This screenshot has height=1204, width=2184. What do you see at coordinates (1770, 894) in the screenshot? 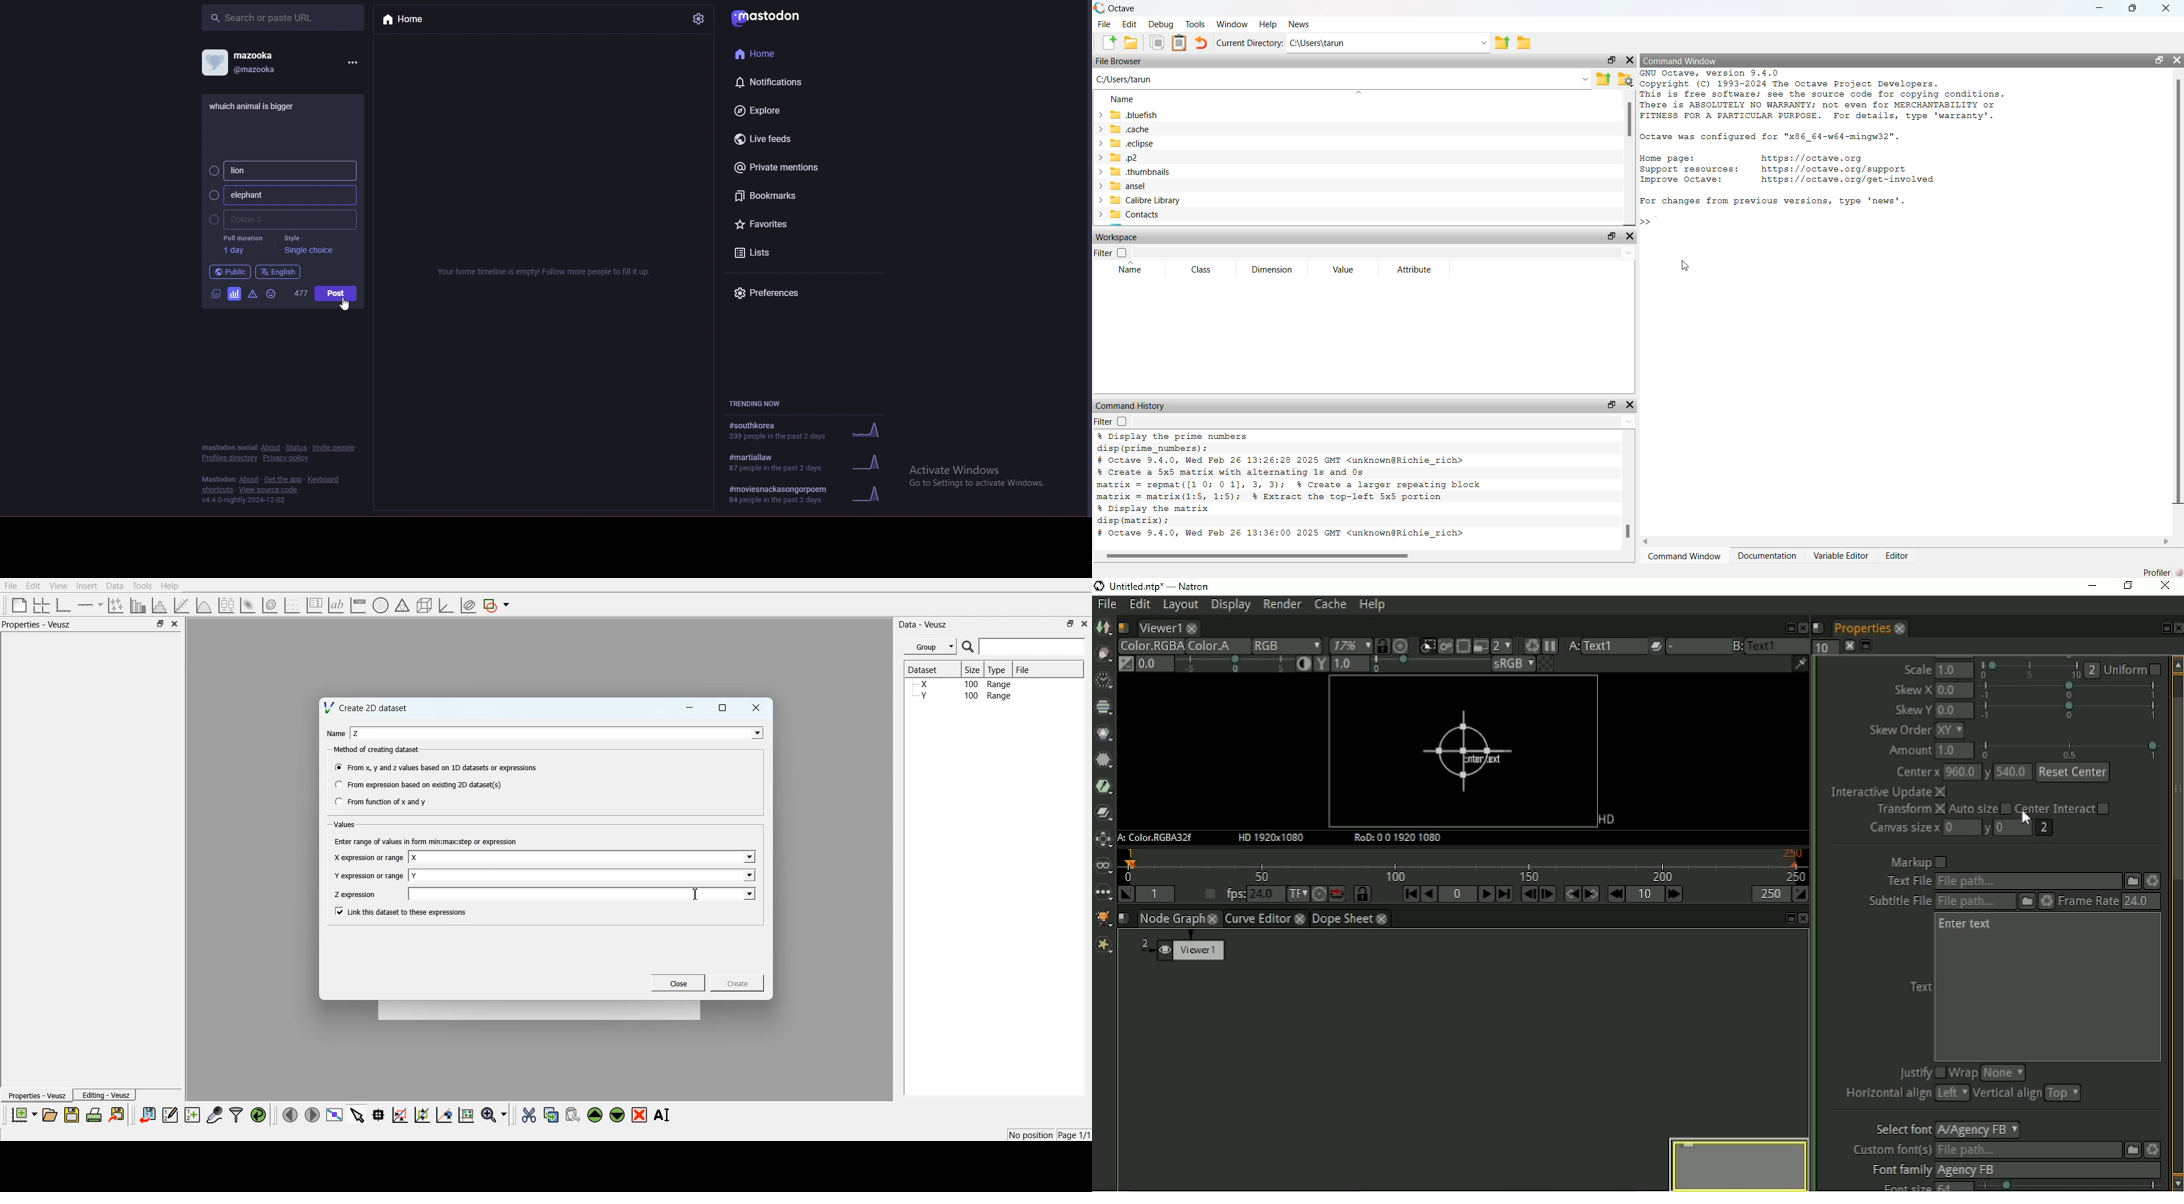
I see `The playback out point` at bounding box center [1770, 894].